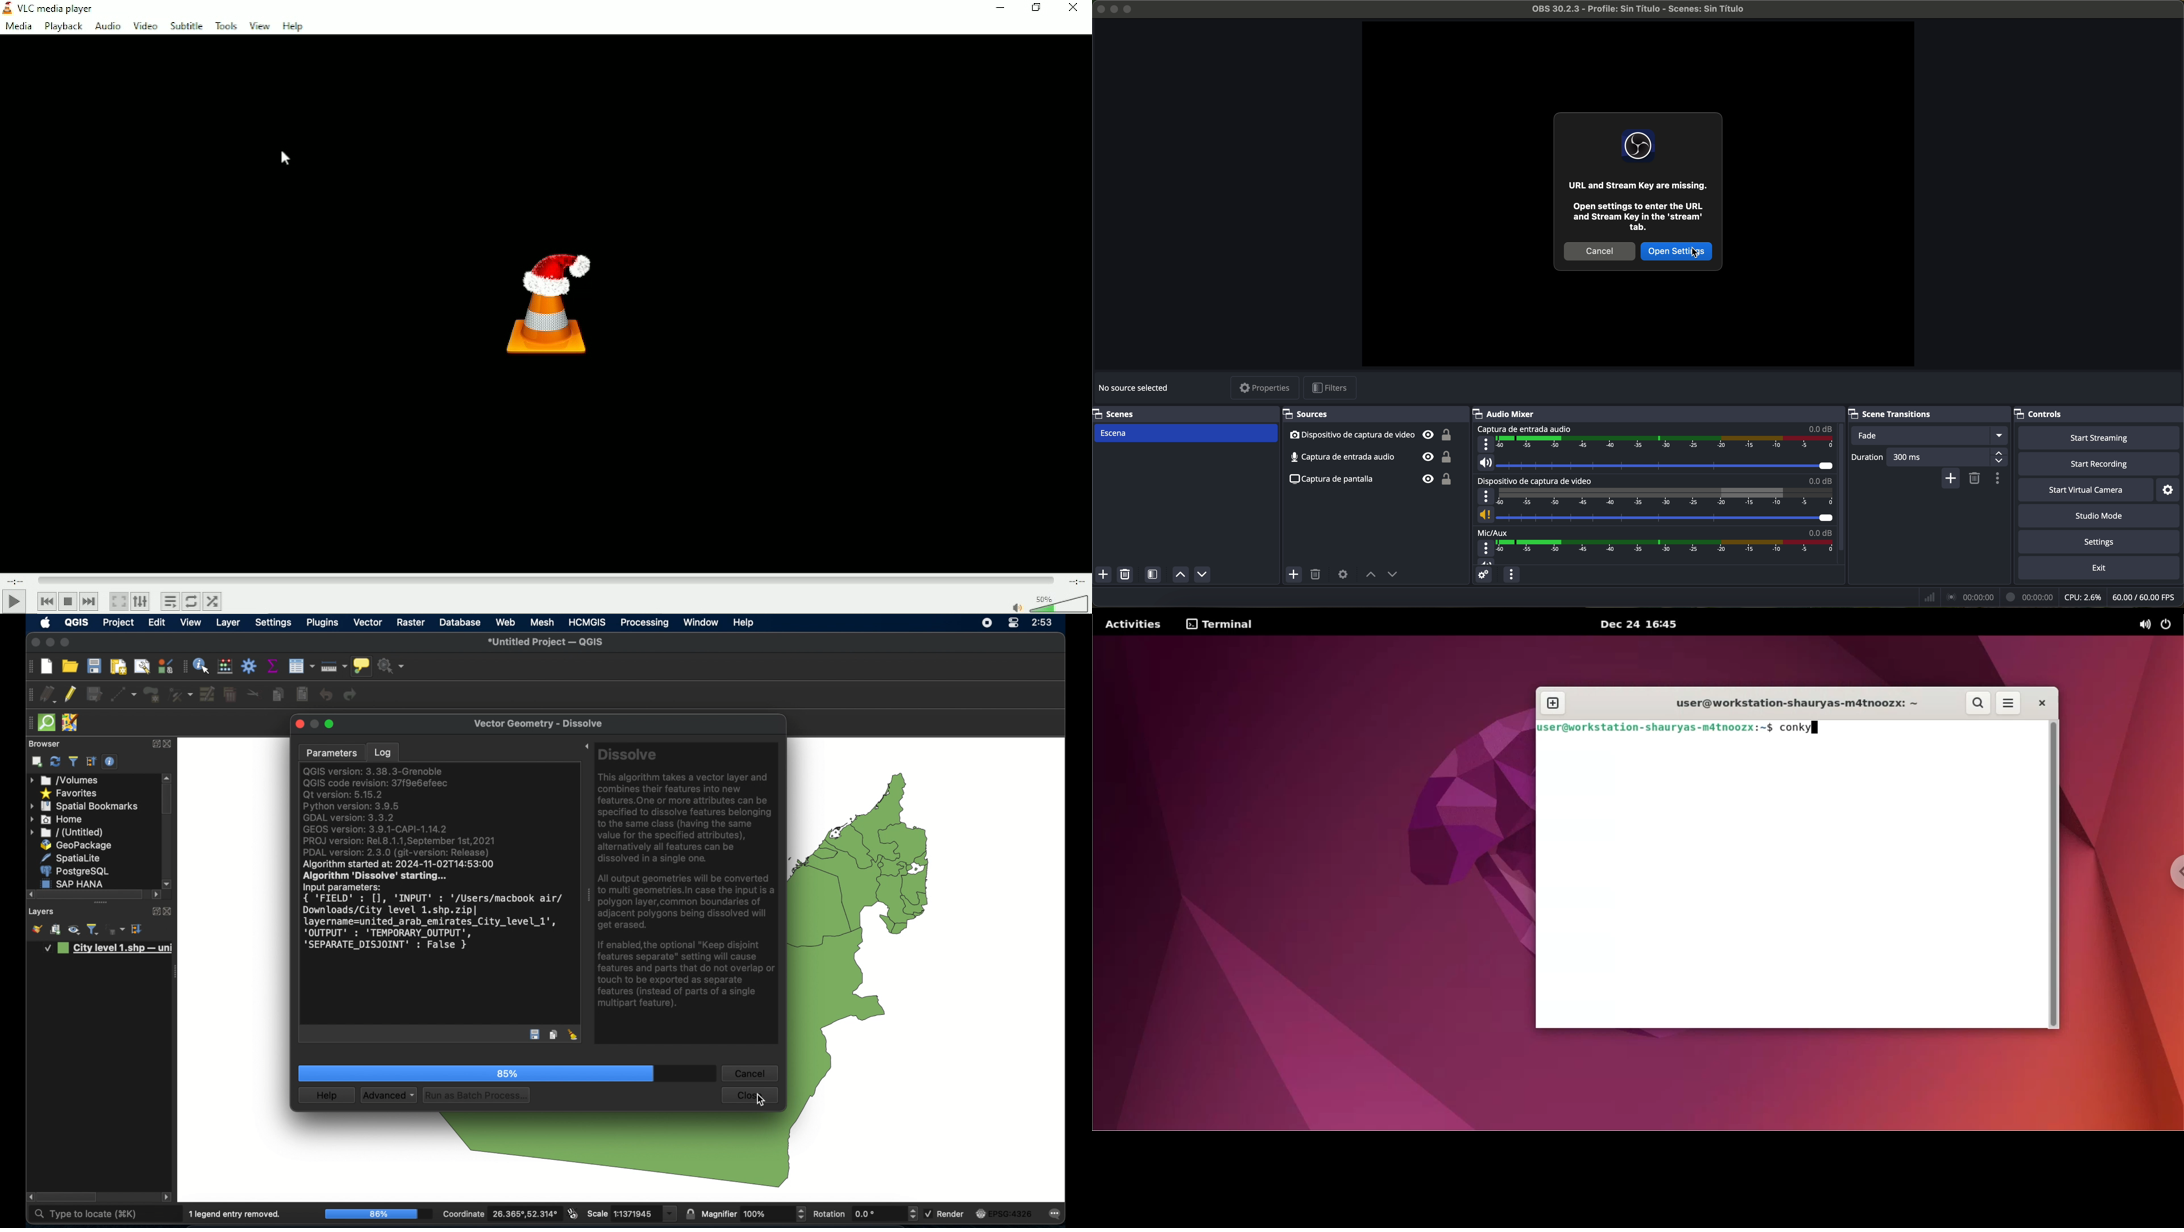  I want to click on audio input capture, so click(1372, 457).